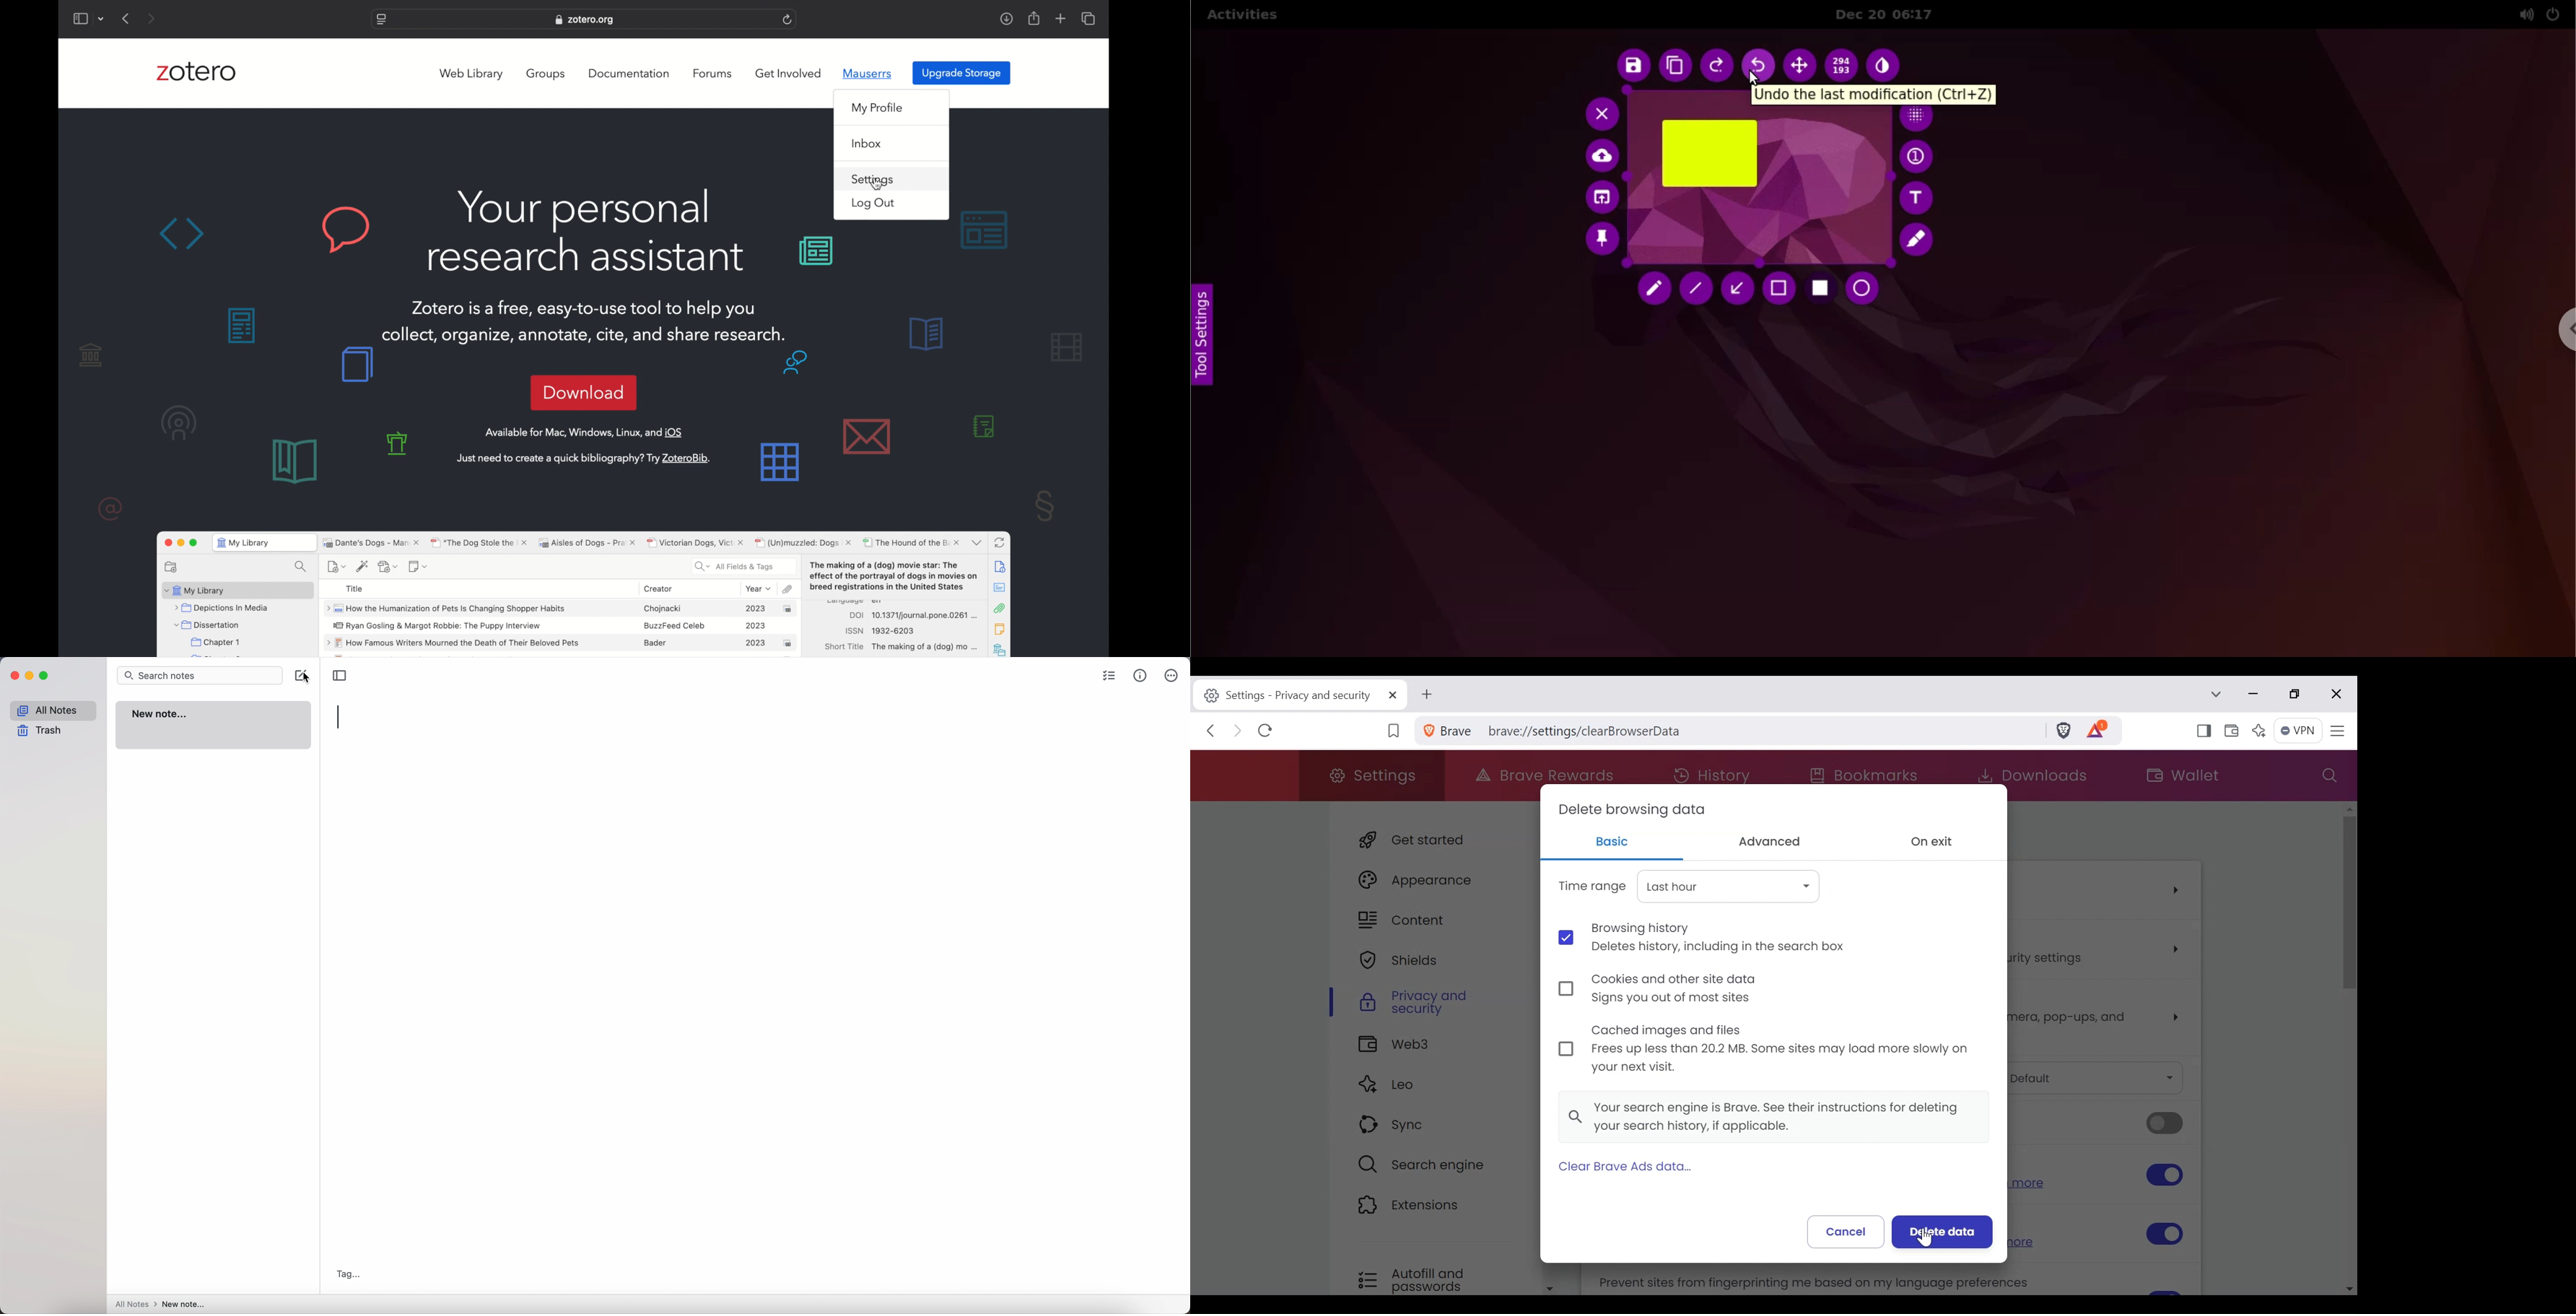 This screenshot has width=2576, height=1316. Describe the element at coordinates (1941, 842) in the screenshot. I see `On exit` at that location.